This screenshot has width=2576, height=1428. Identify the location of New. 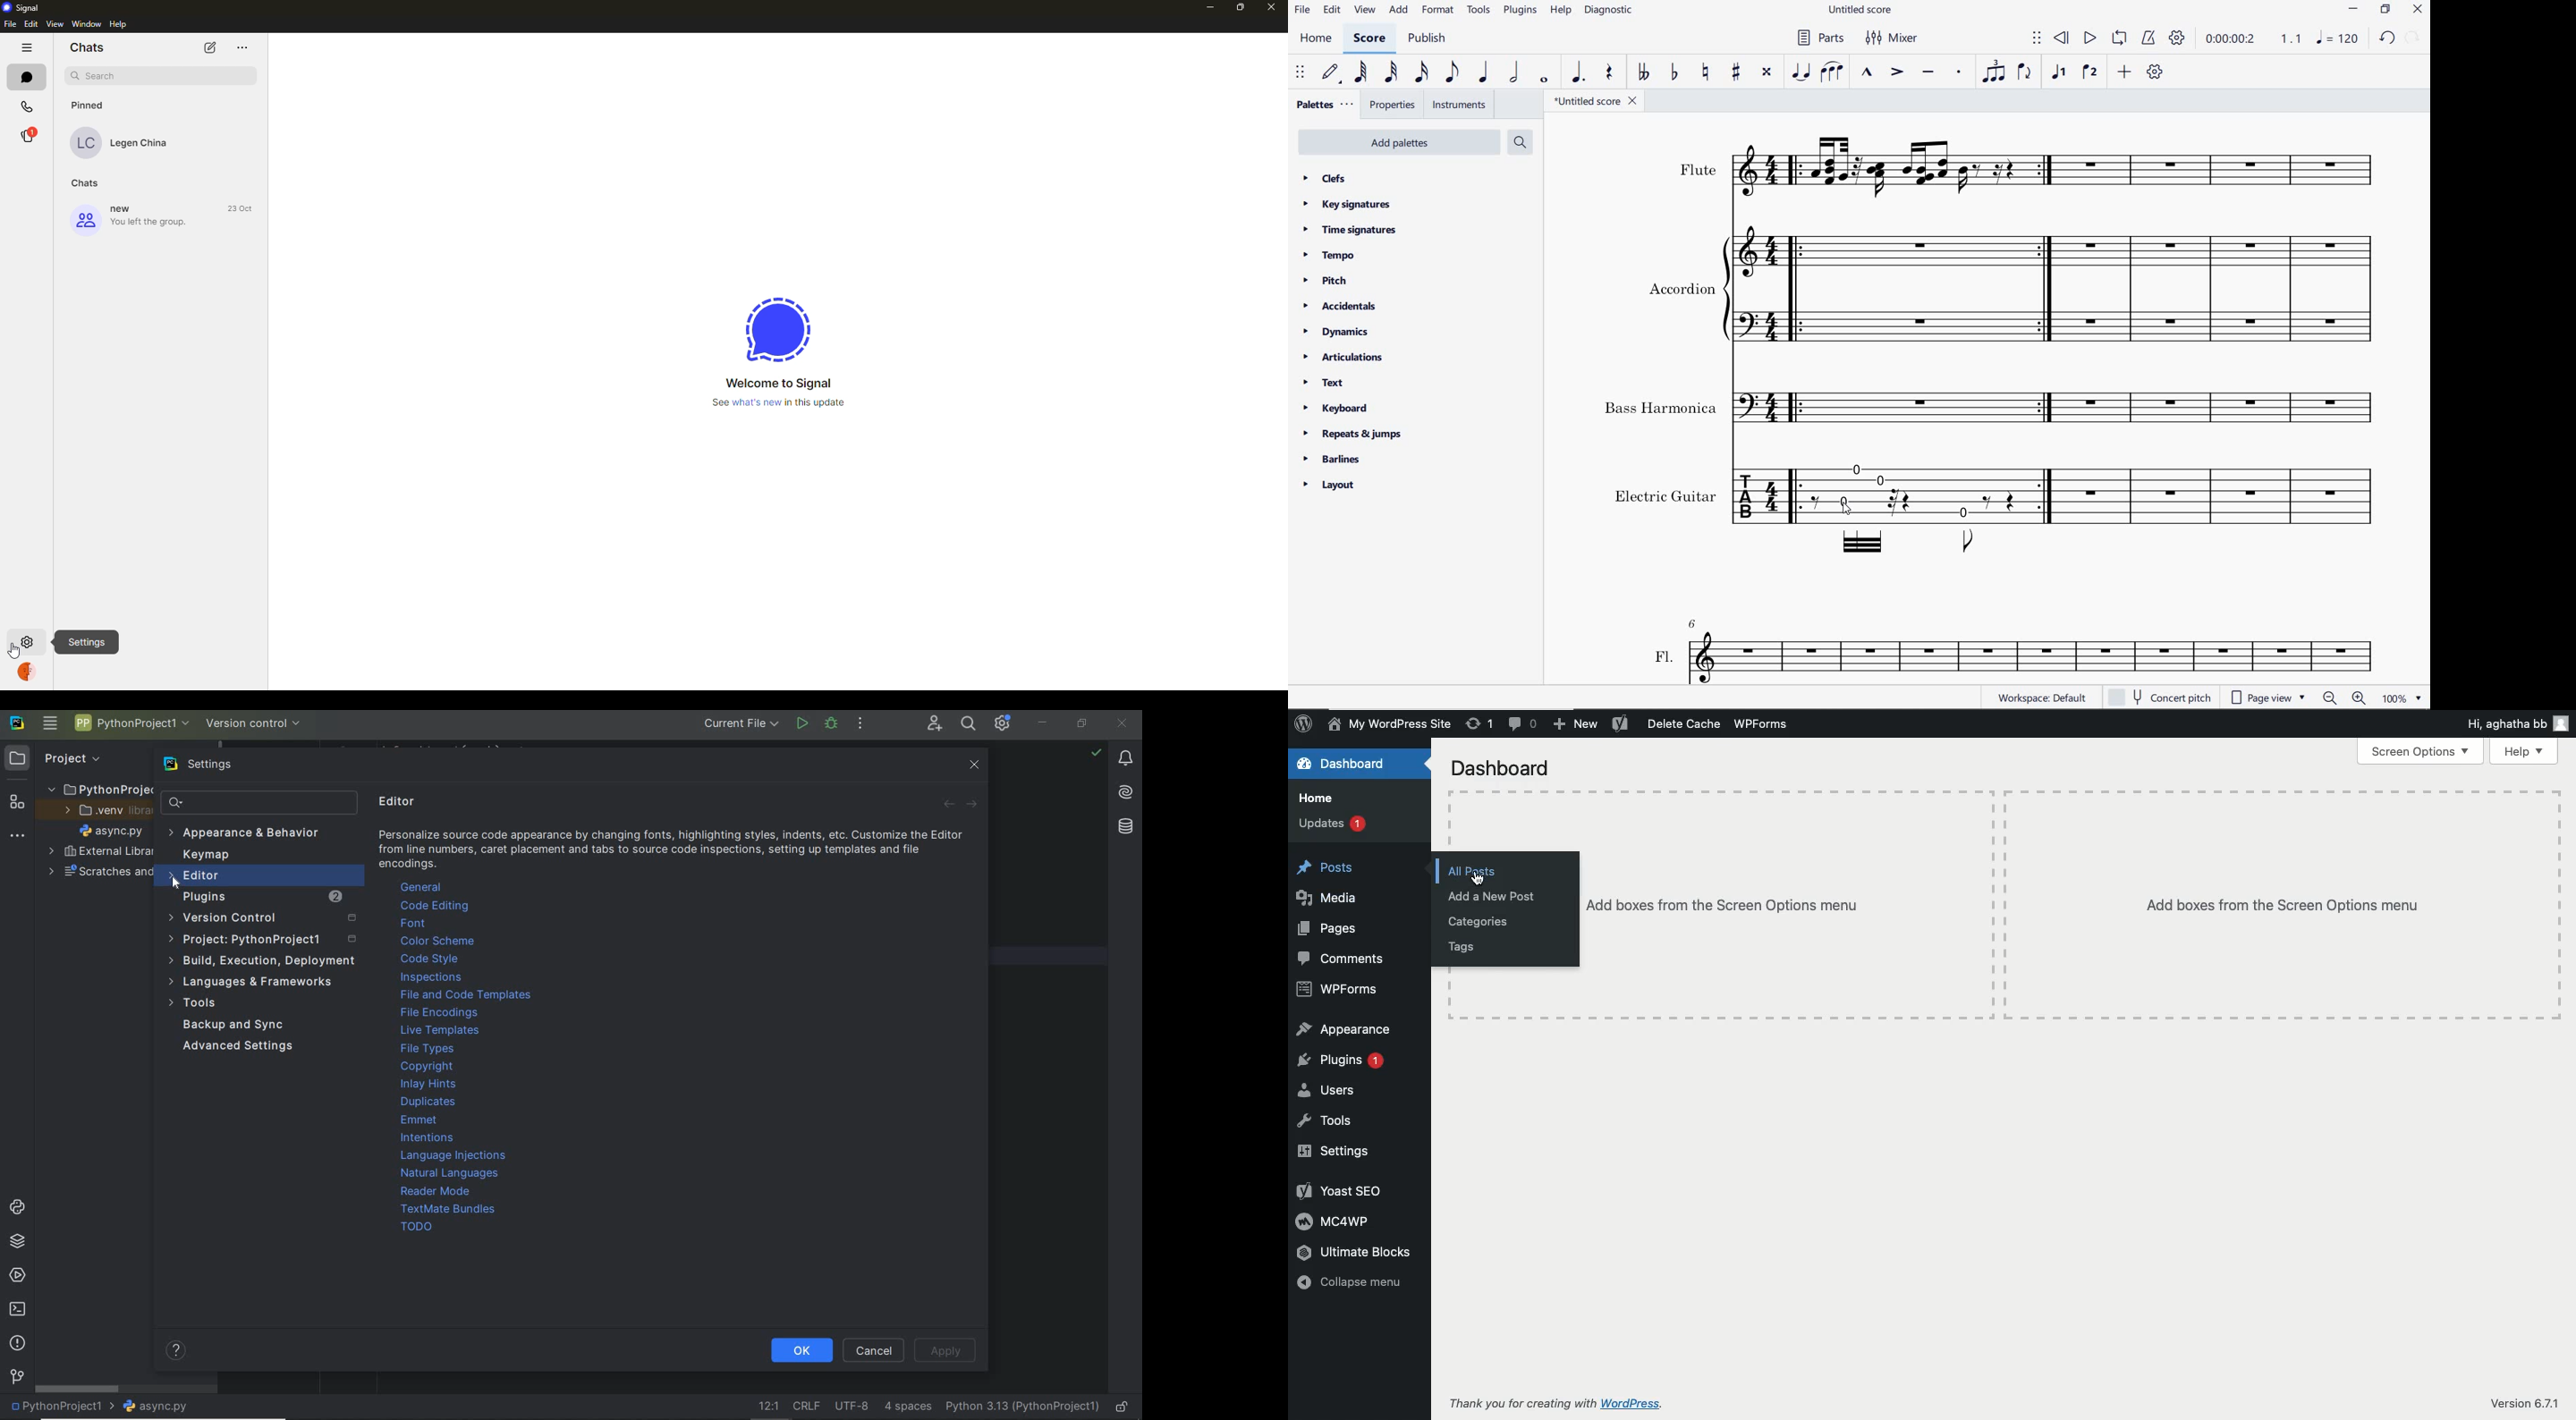
(1576, 725).